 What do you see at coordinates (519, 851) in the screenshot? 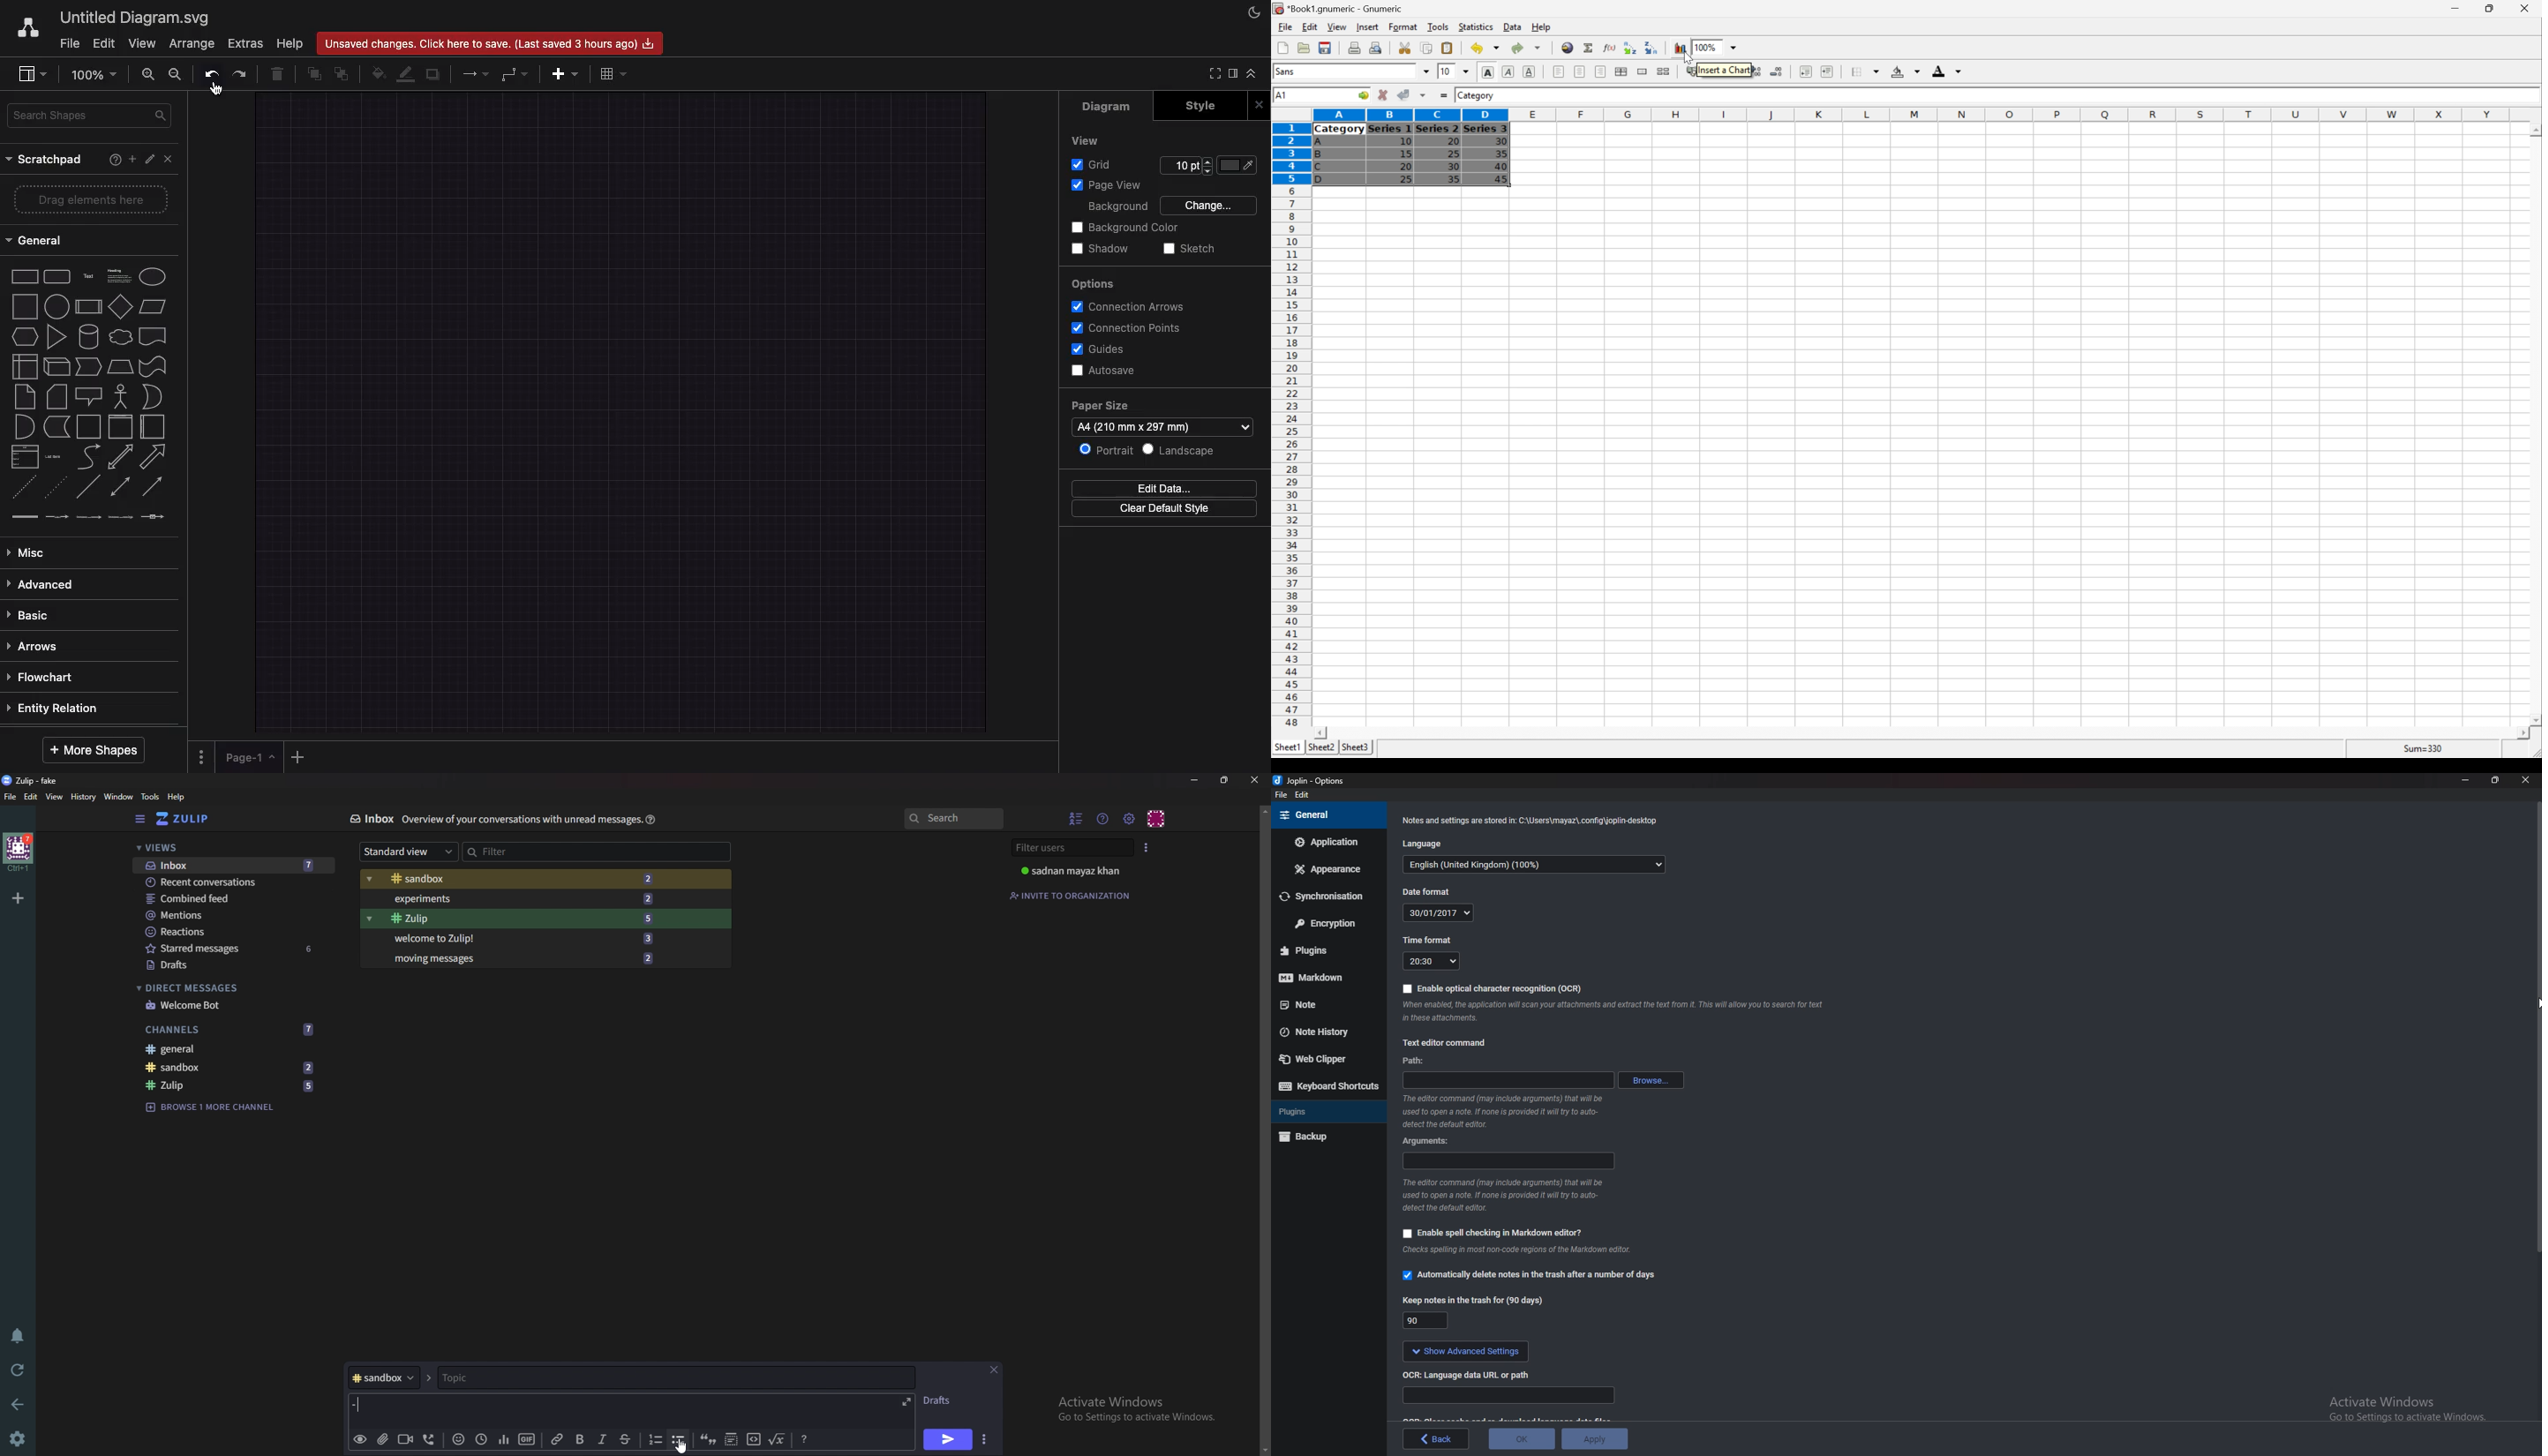
I see `Filter` at bounding box center [519, 851].